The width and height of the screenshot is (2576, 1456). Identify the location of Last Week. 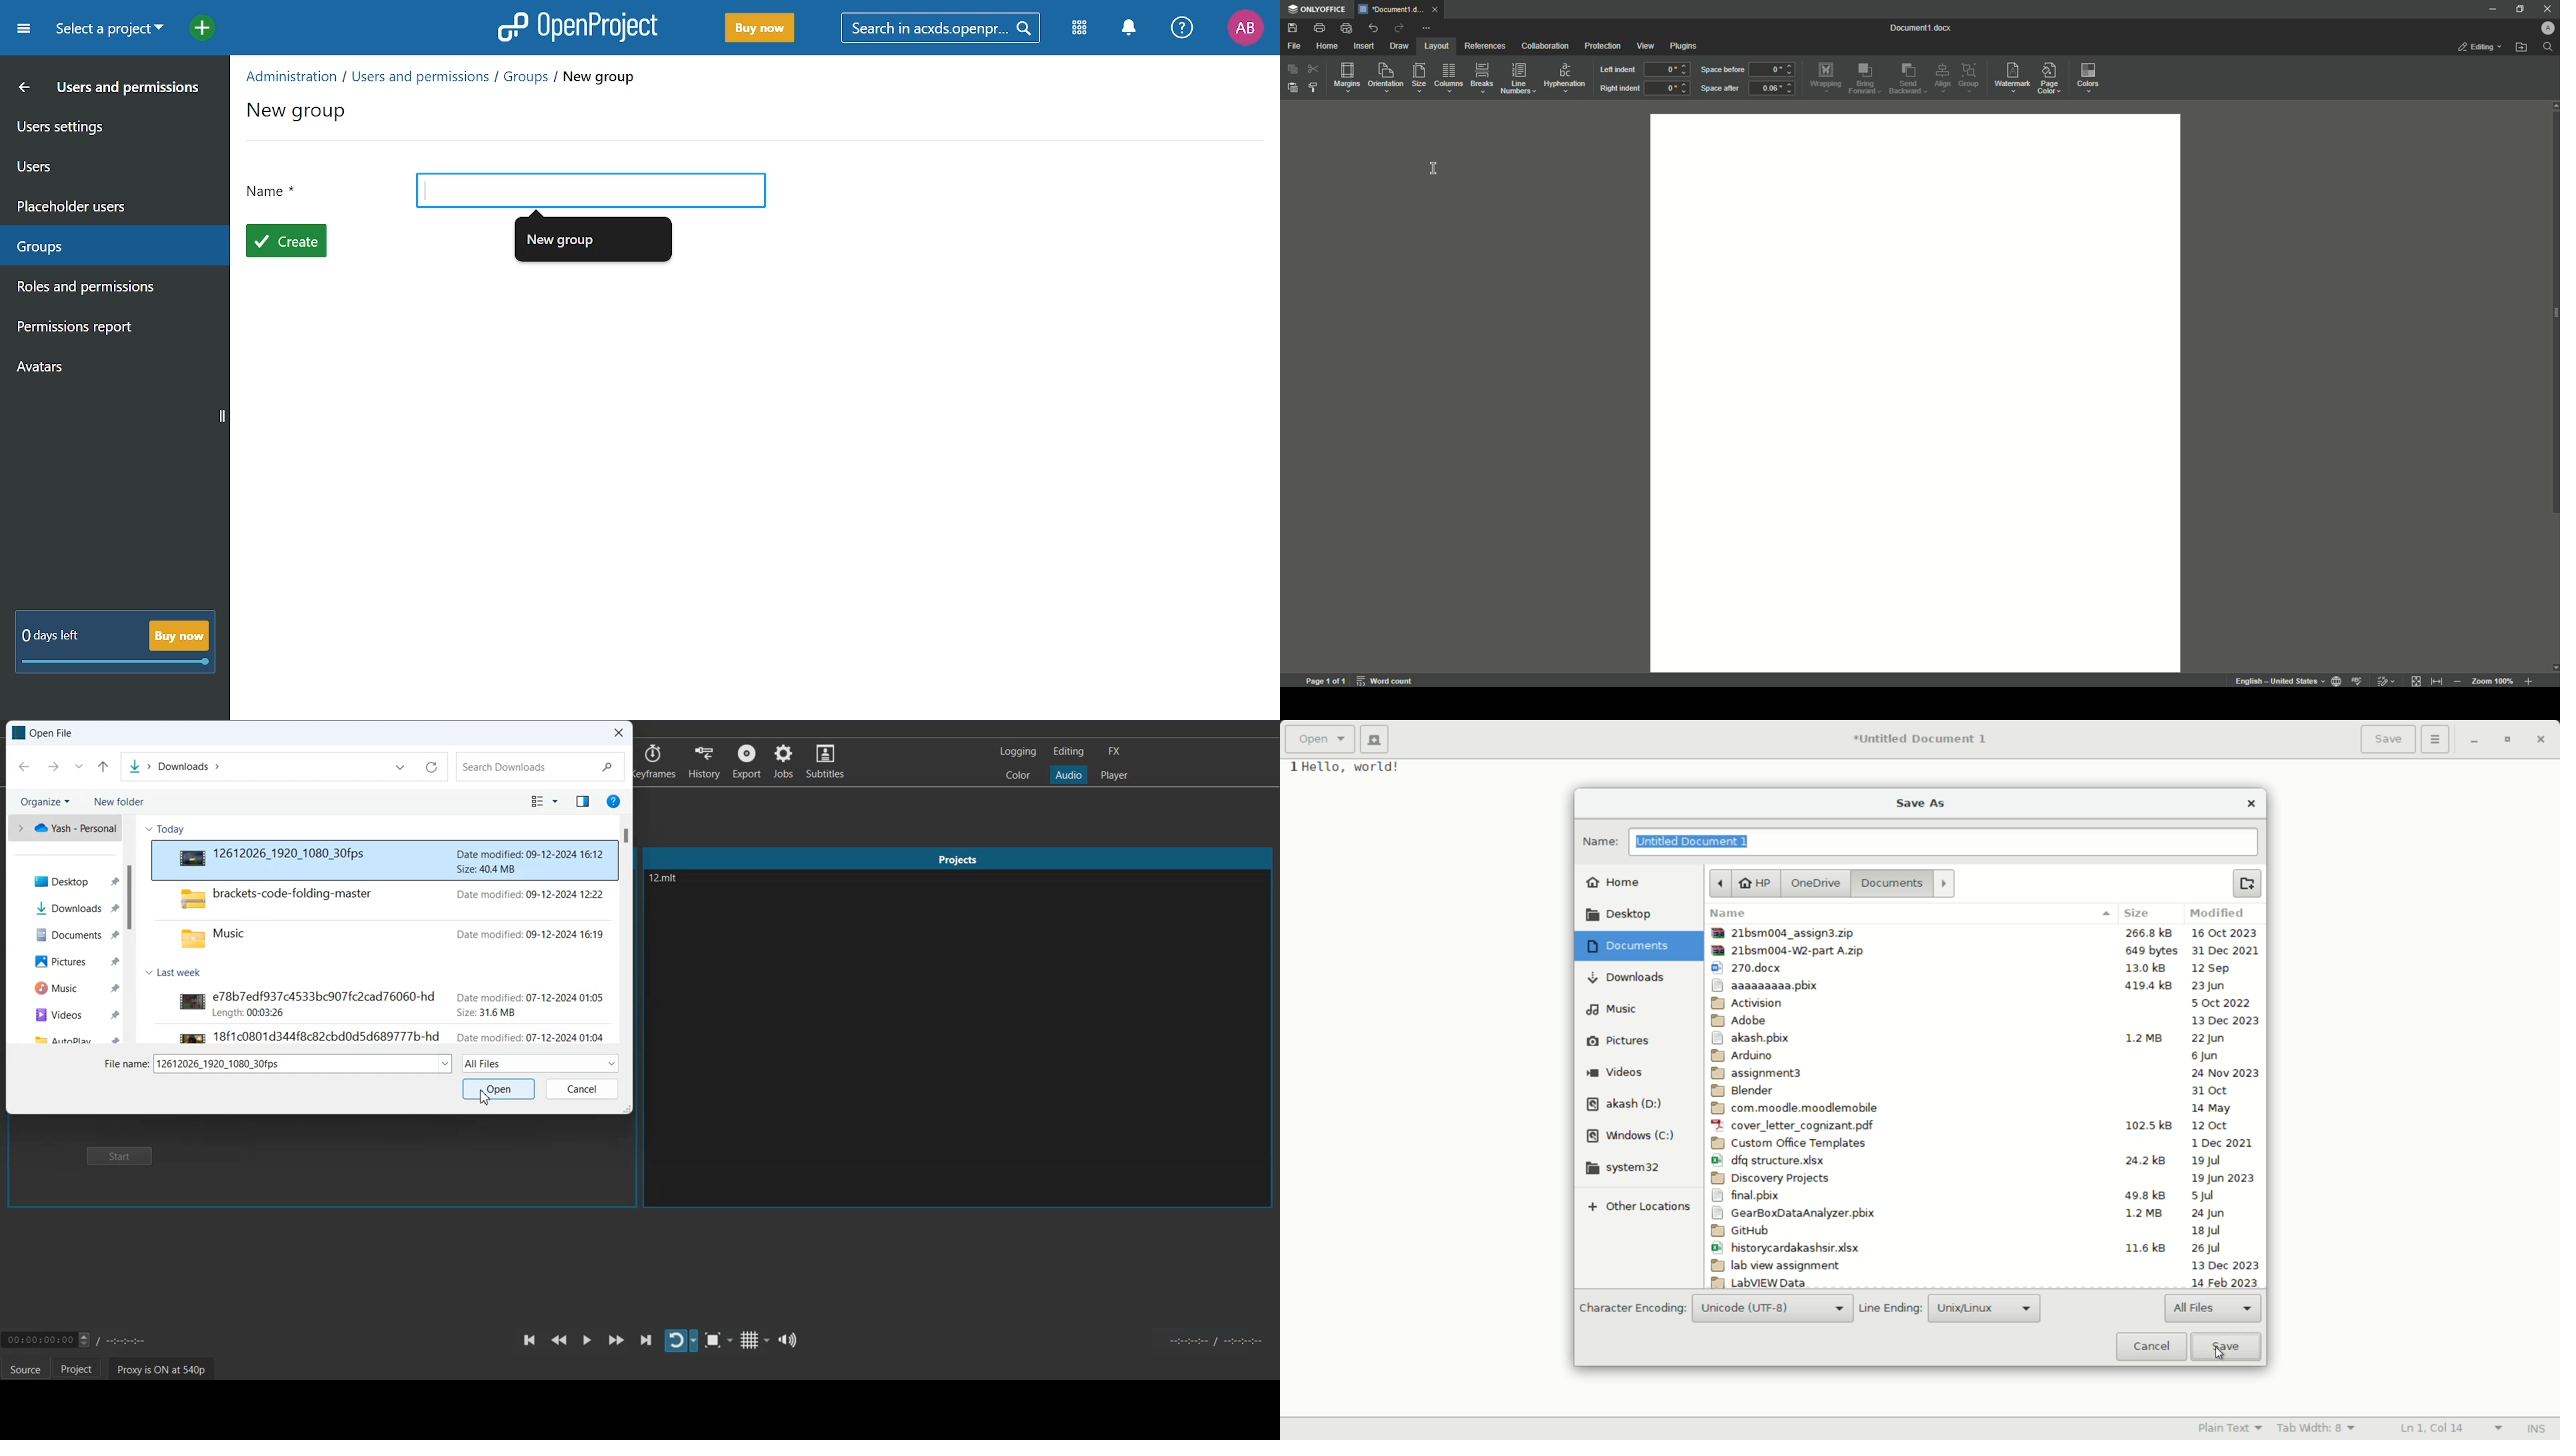
(179, 971).